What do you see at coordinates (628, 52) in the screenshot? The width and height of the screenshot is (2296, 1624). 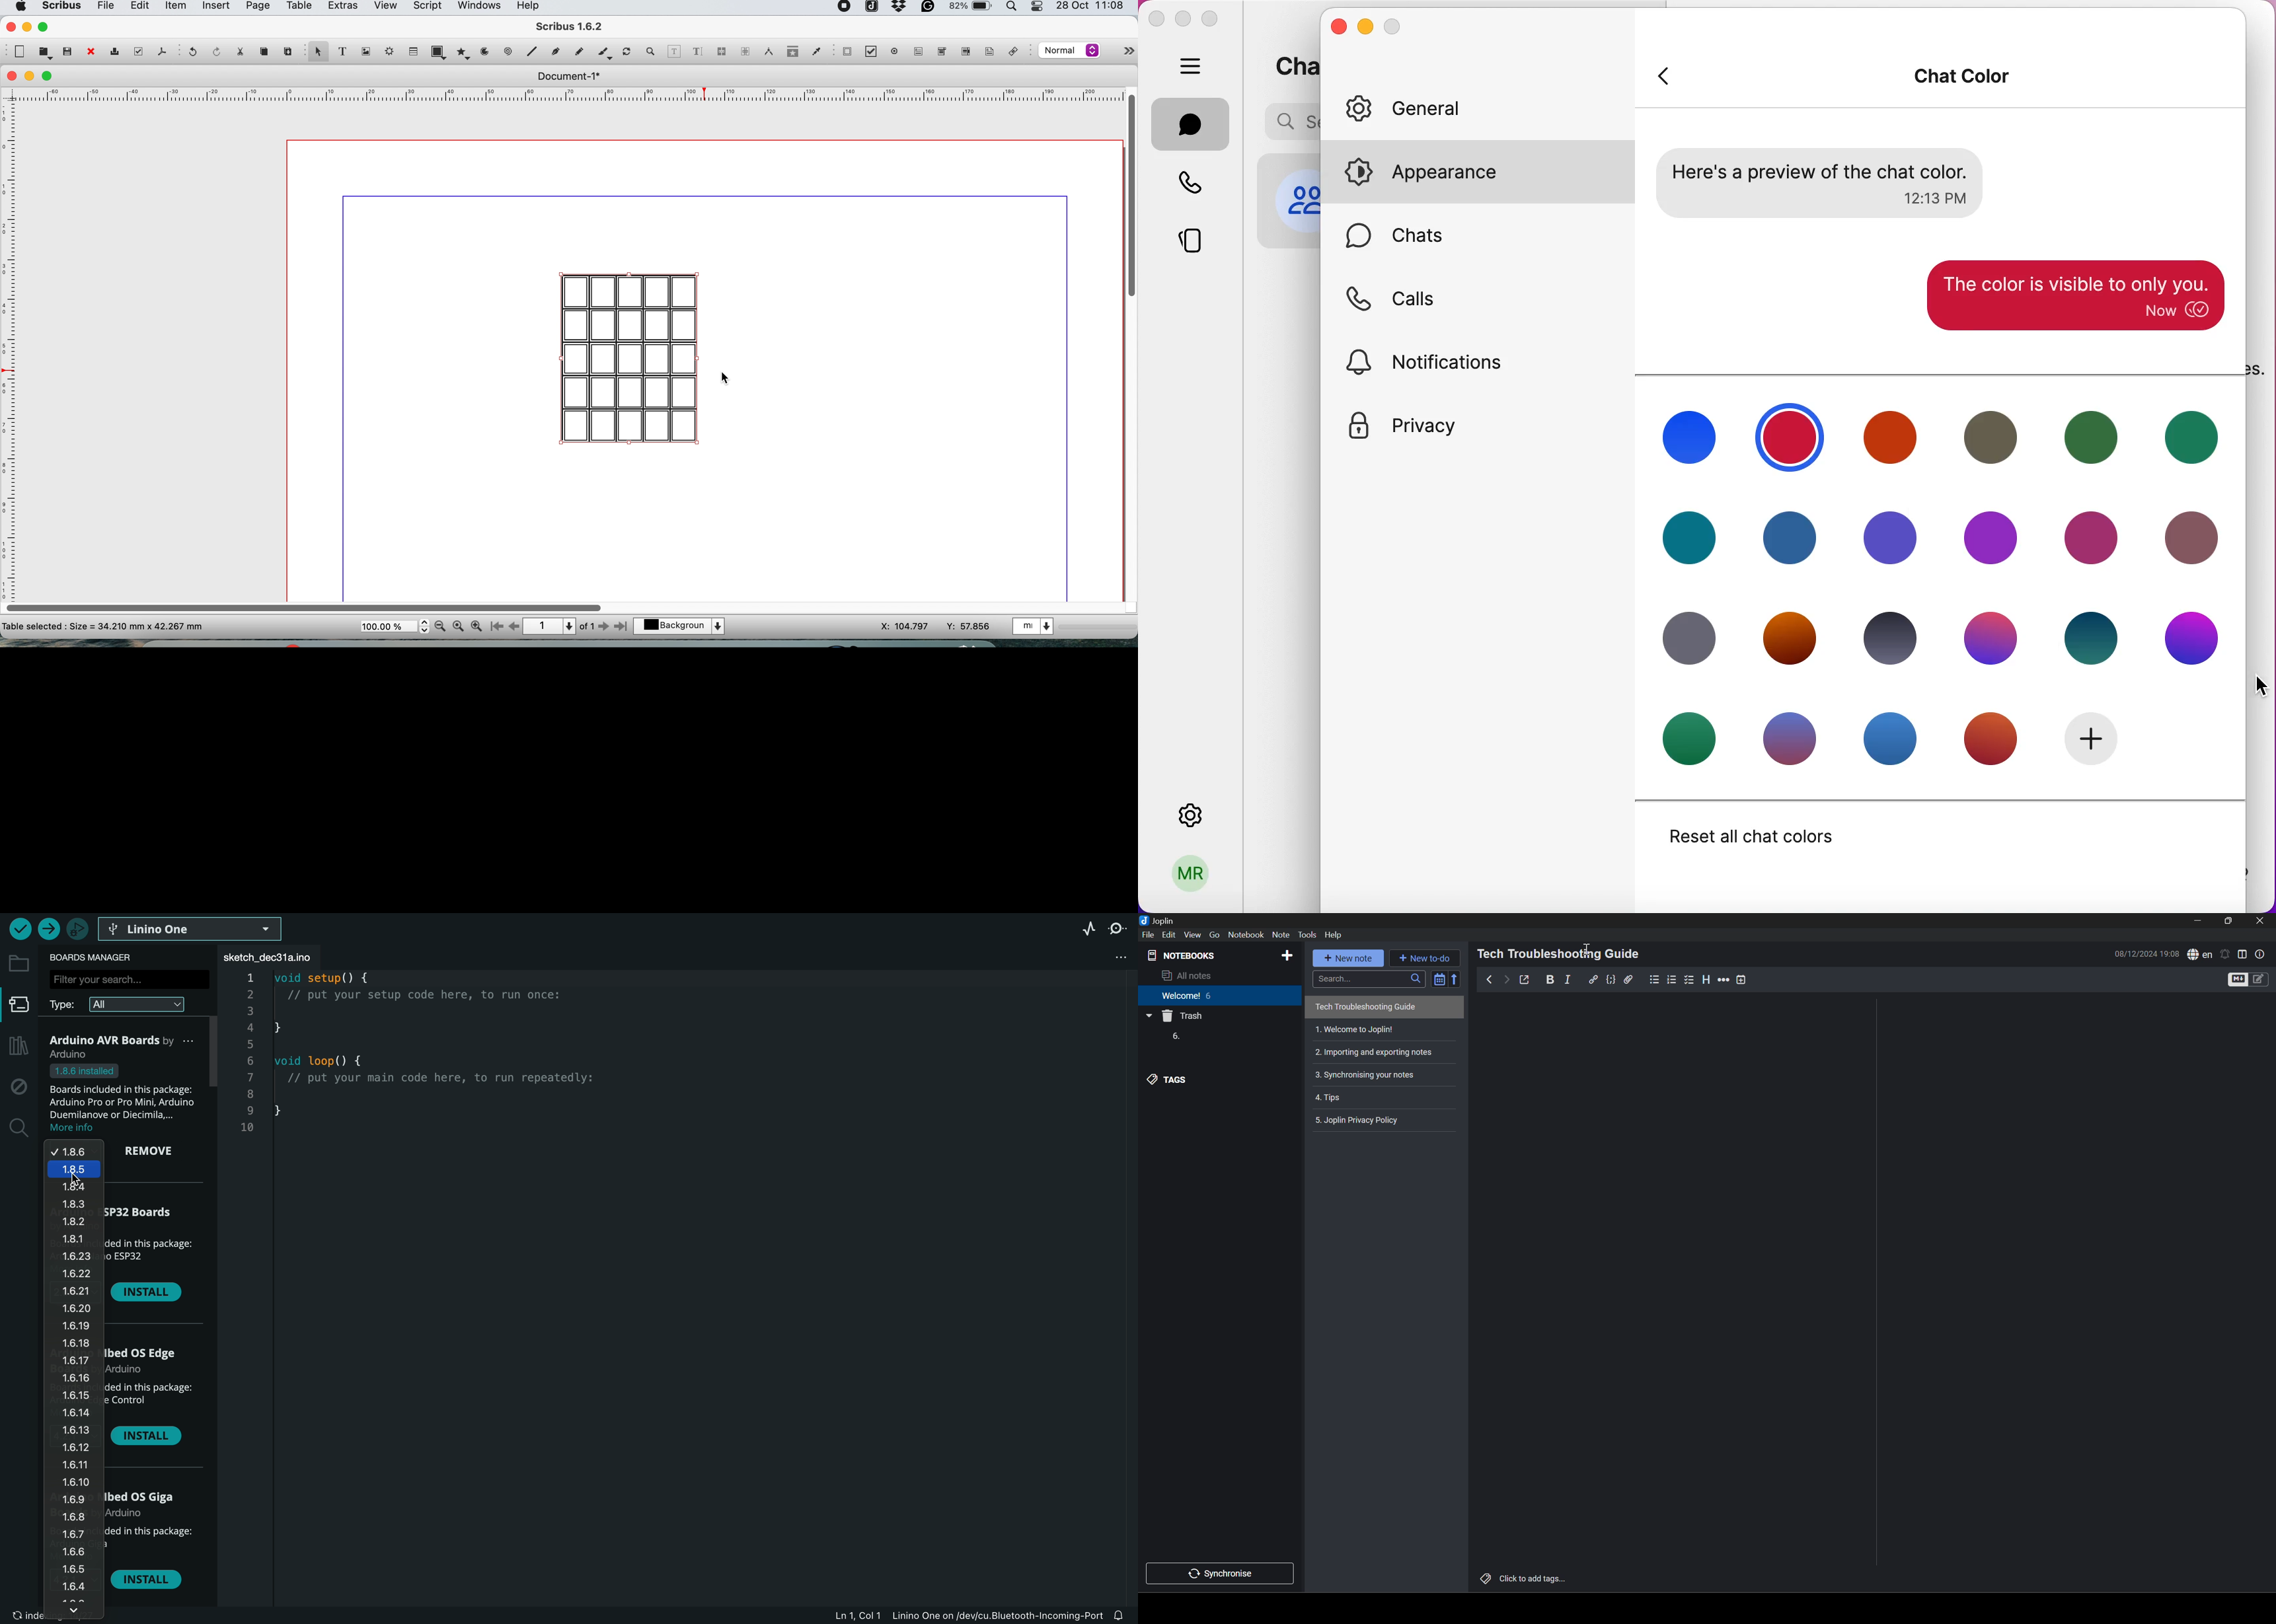 I see `rotate` at bounding box center [628, 52].